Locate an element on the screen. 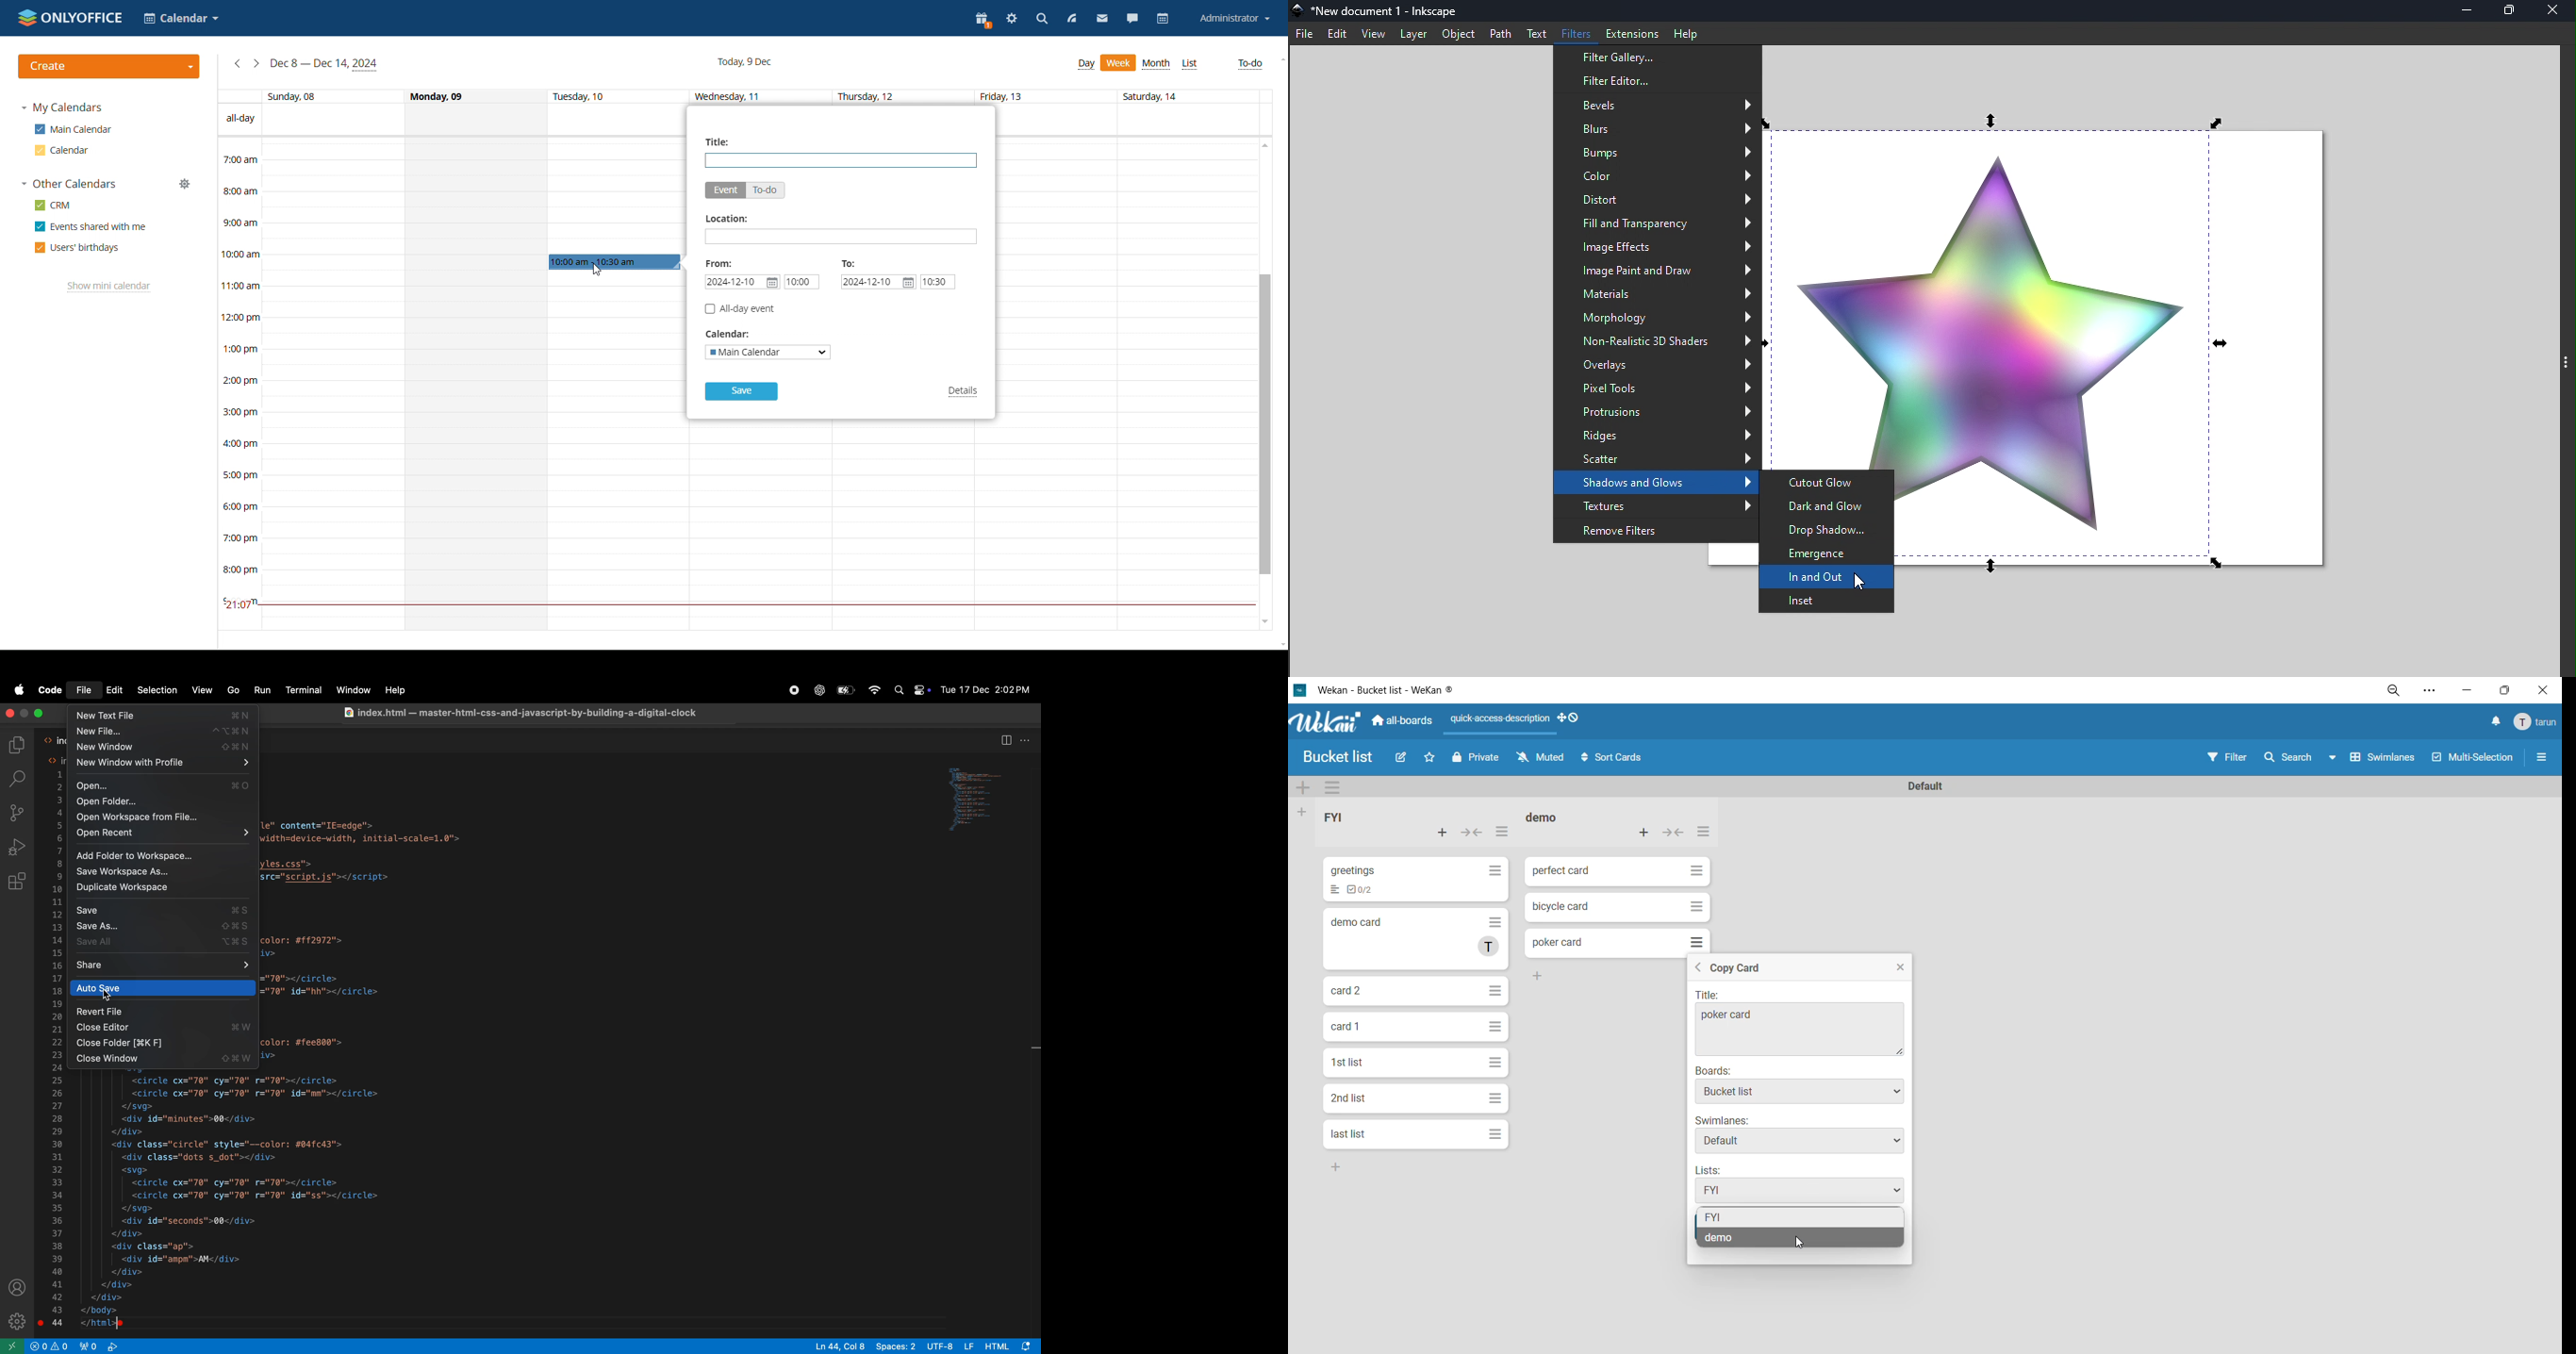 The image size is (2576, 1372). Object is located at coordinates (1458, 34).